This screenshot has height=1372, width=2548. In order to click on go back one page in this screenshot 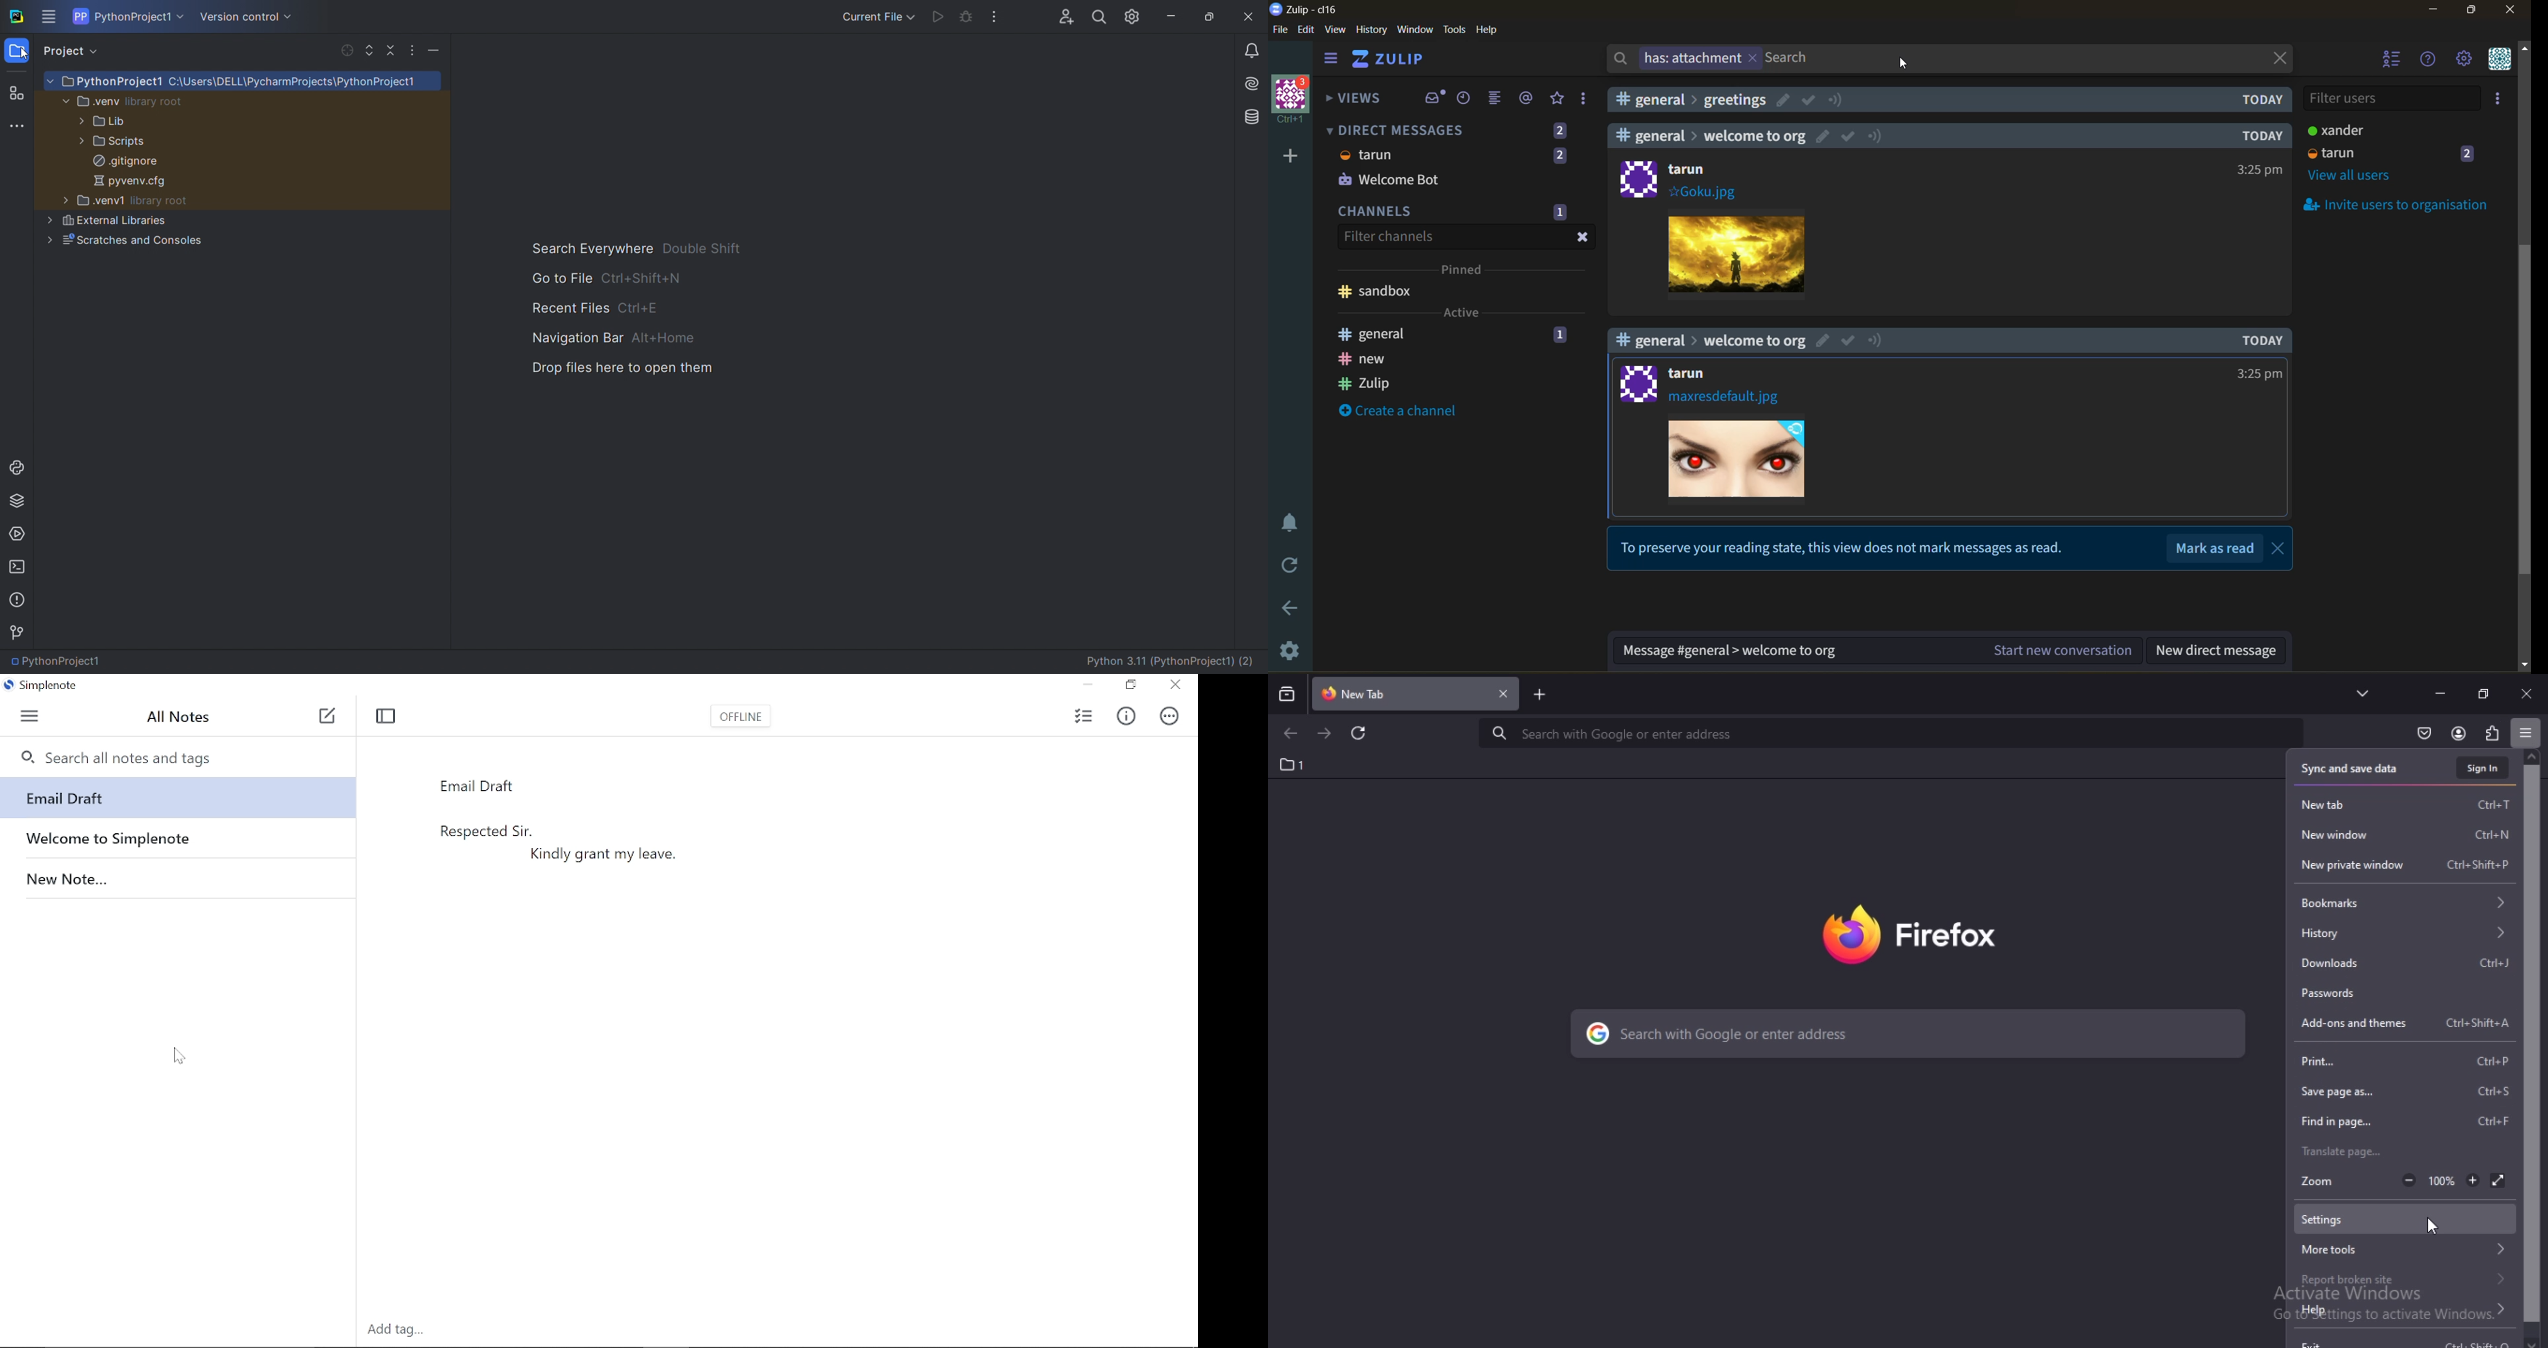, I will do `click(1294, 734)`.